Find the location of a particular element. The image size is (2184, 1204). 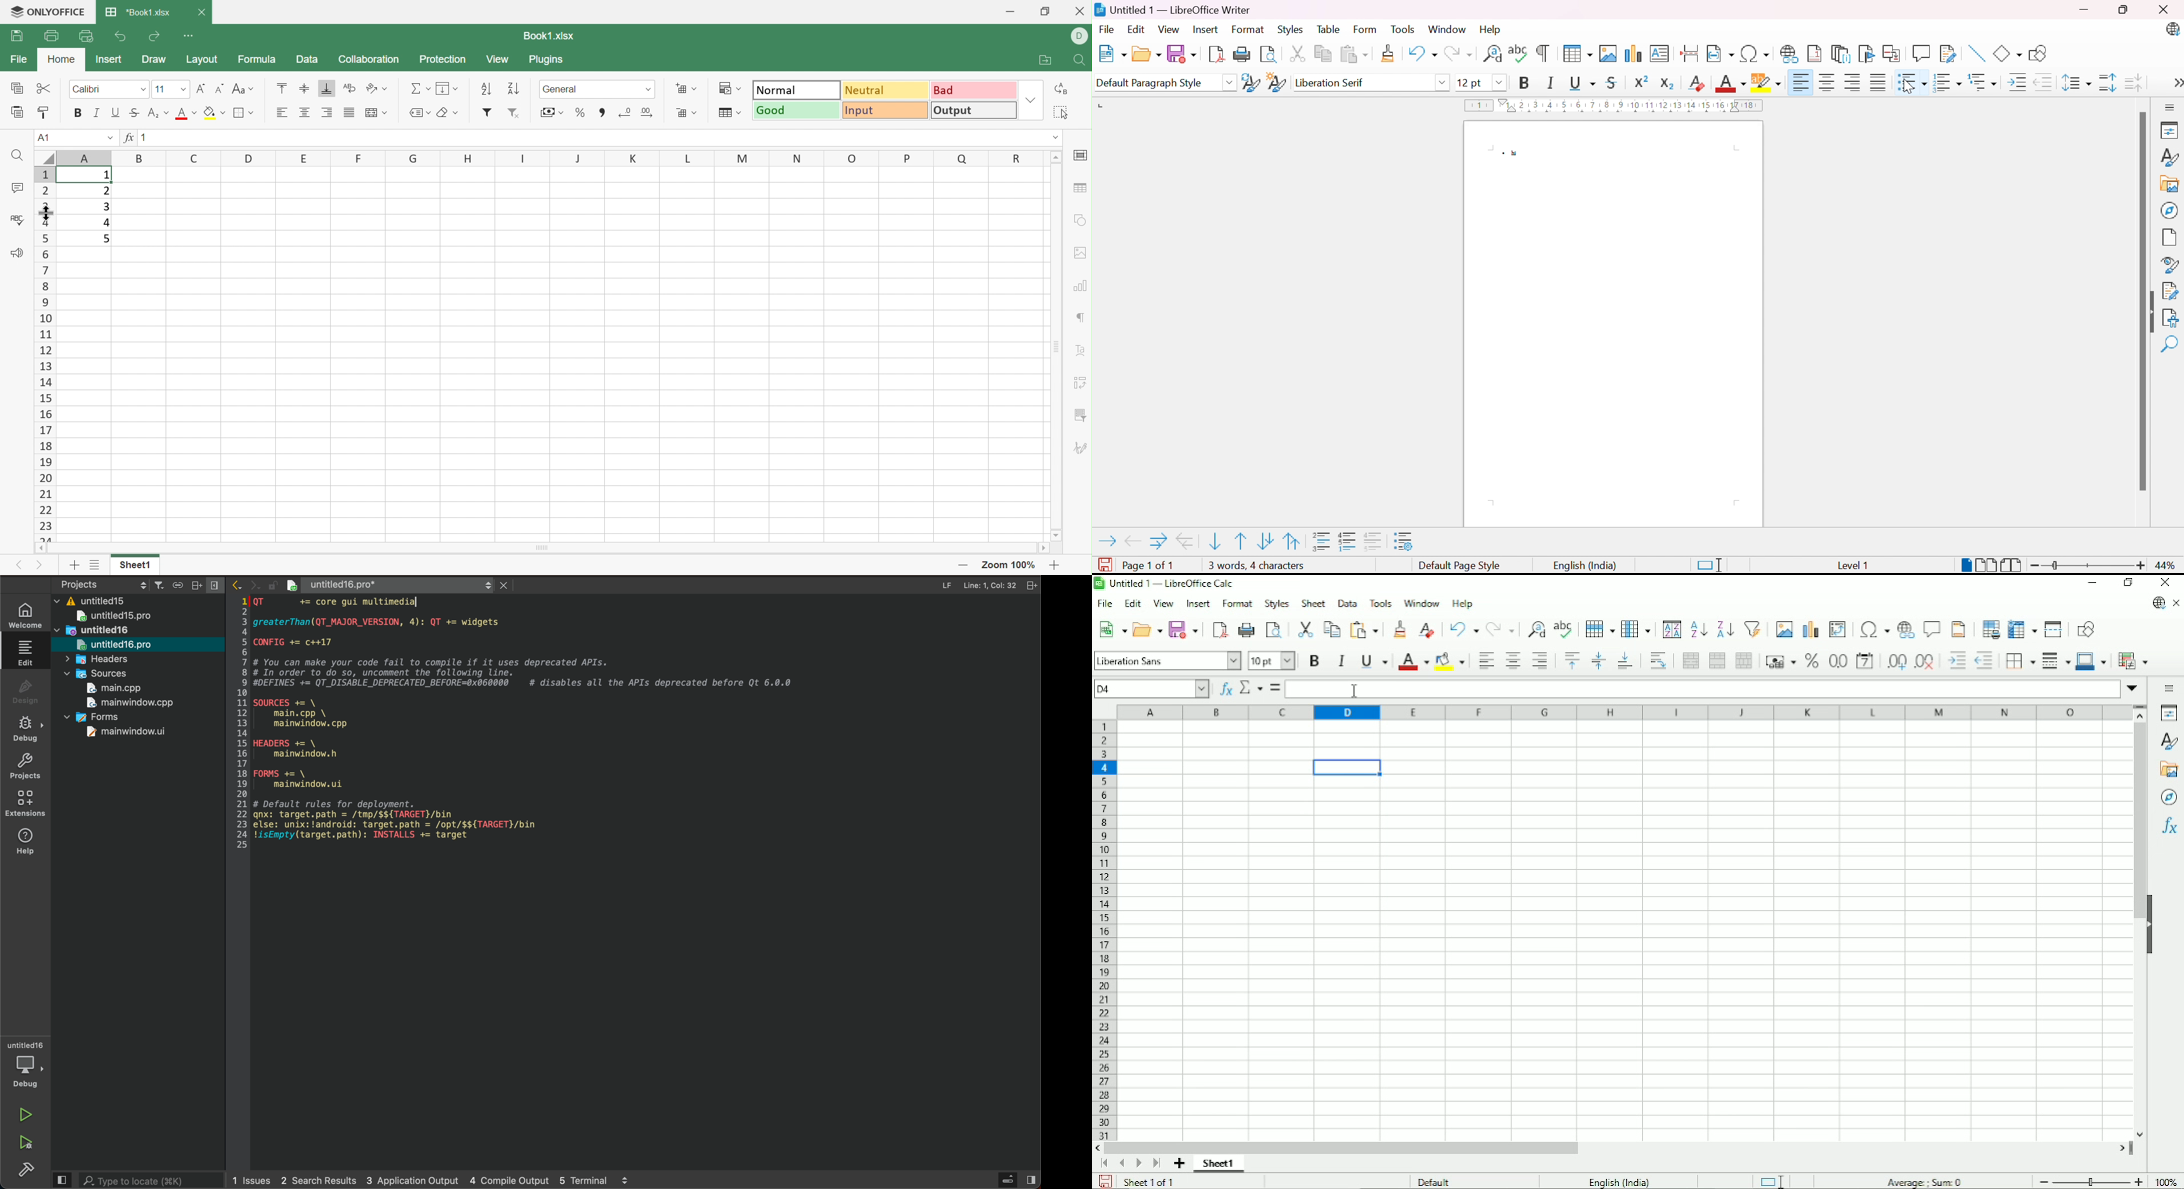

Function wizard is located at coordinates (1225, 689).